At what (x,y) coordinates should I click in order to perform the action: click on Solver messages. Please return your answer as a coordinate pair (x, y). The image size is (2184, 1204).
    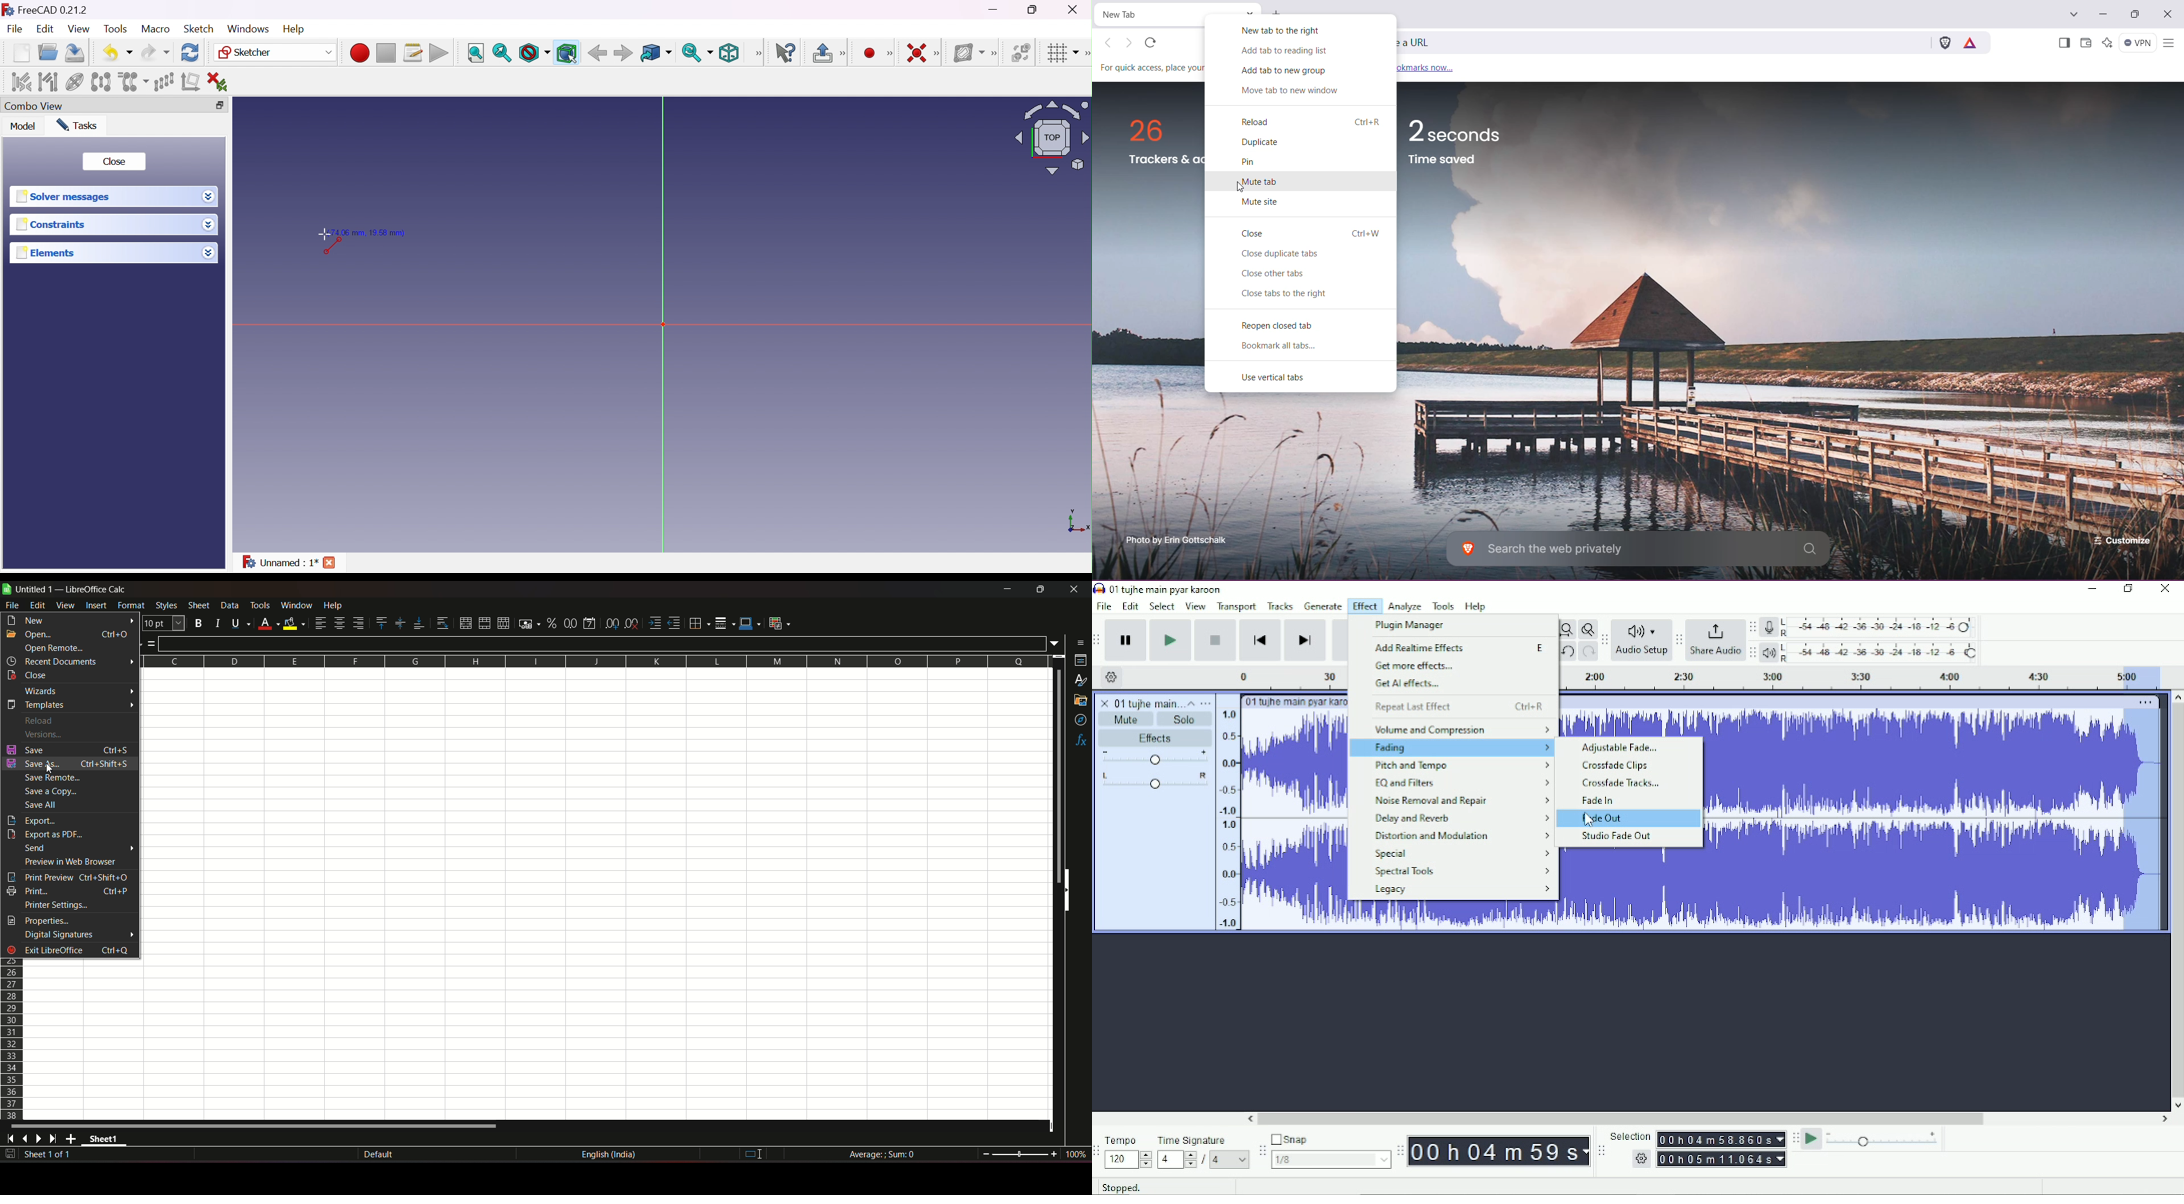
    Looking at the image, I should click on (67, 196).